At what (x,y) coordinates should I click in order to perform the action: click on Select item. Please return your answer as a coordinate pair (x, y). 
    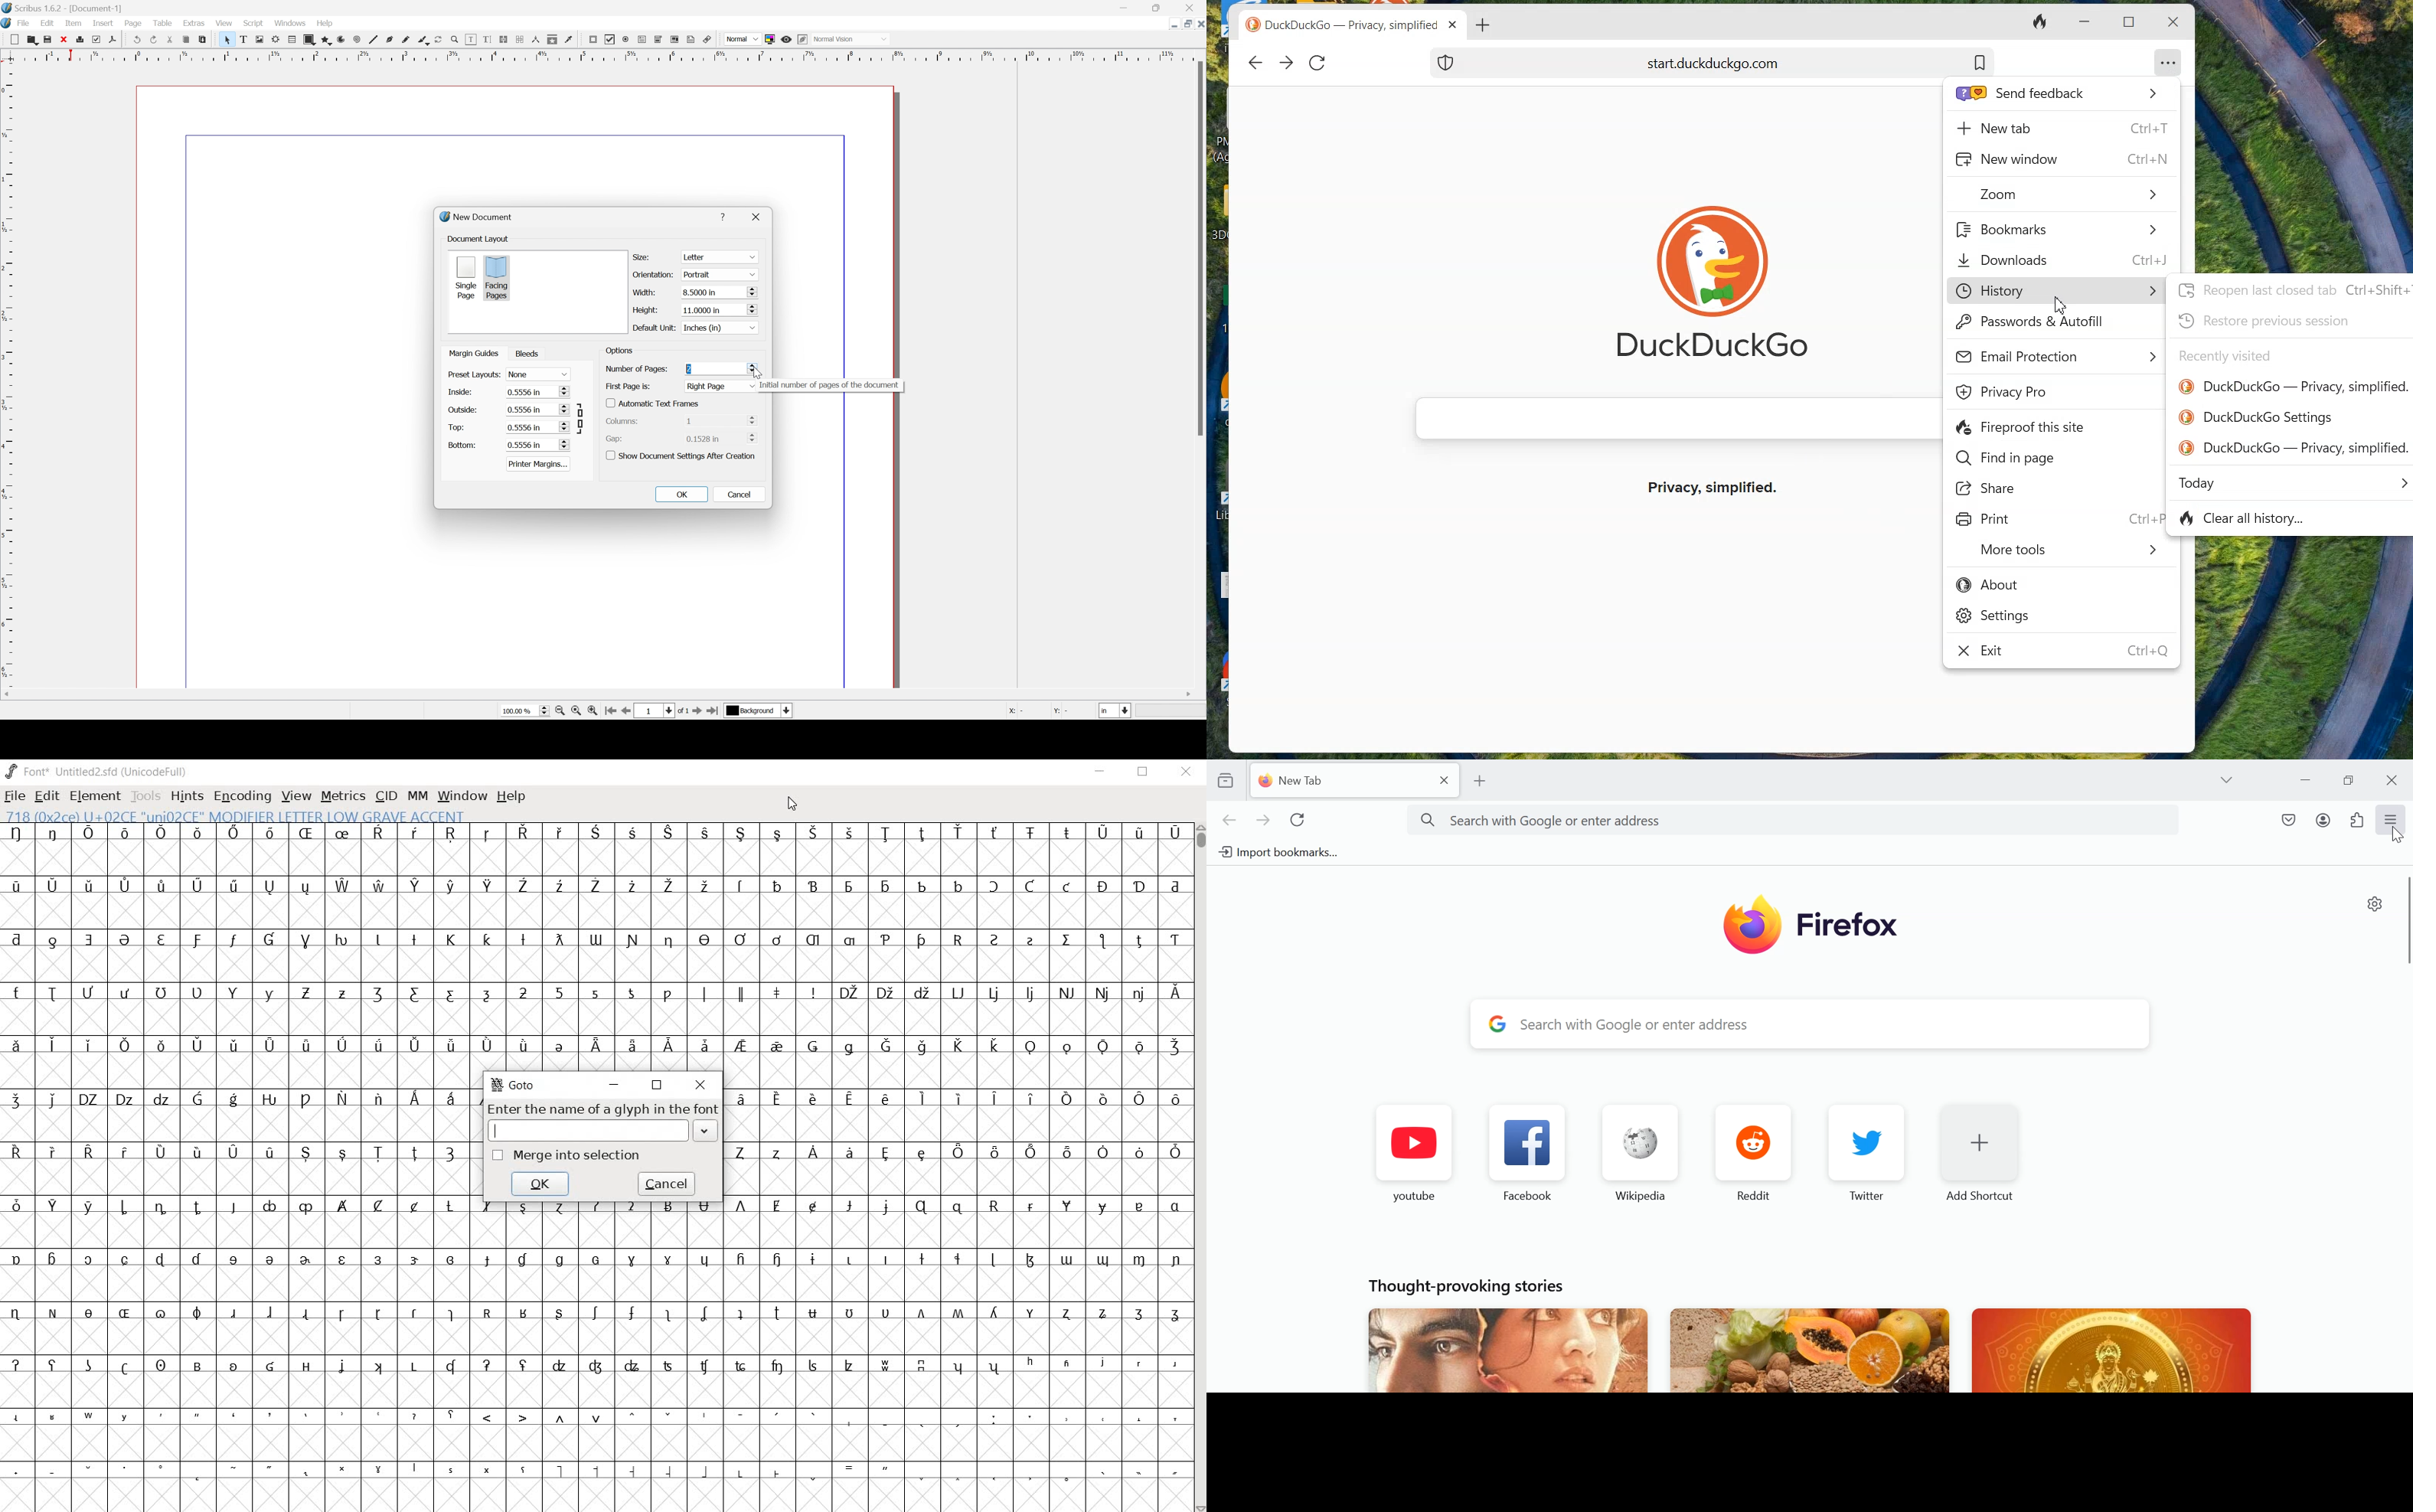
    Looking at the image, I should click on (227, 39).